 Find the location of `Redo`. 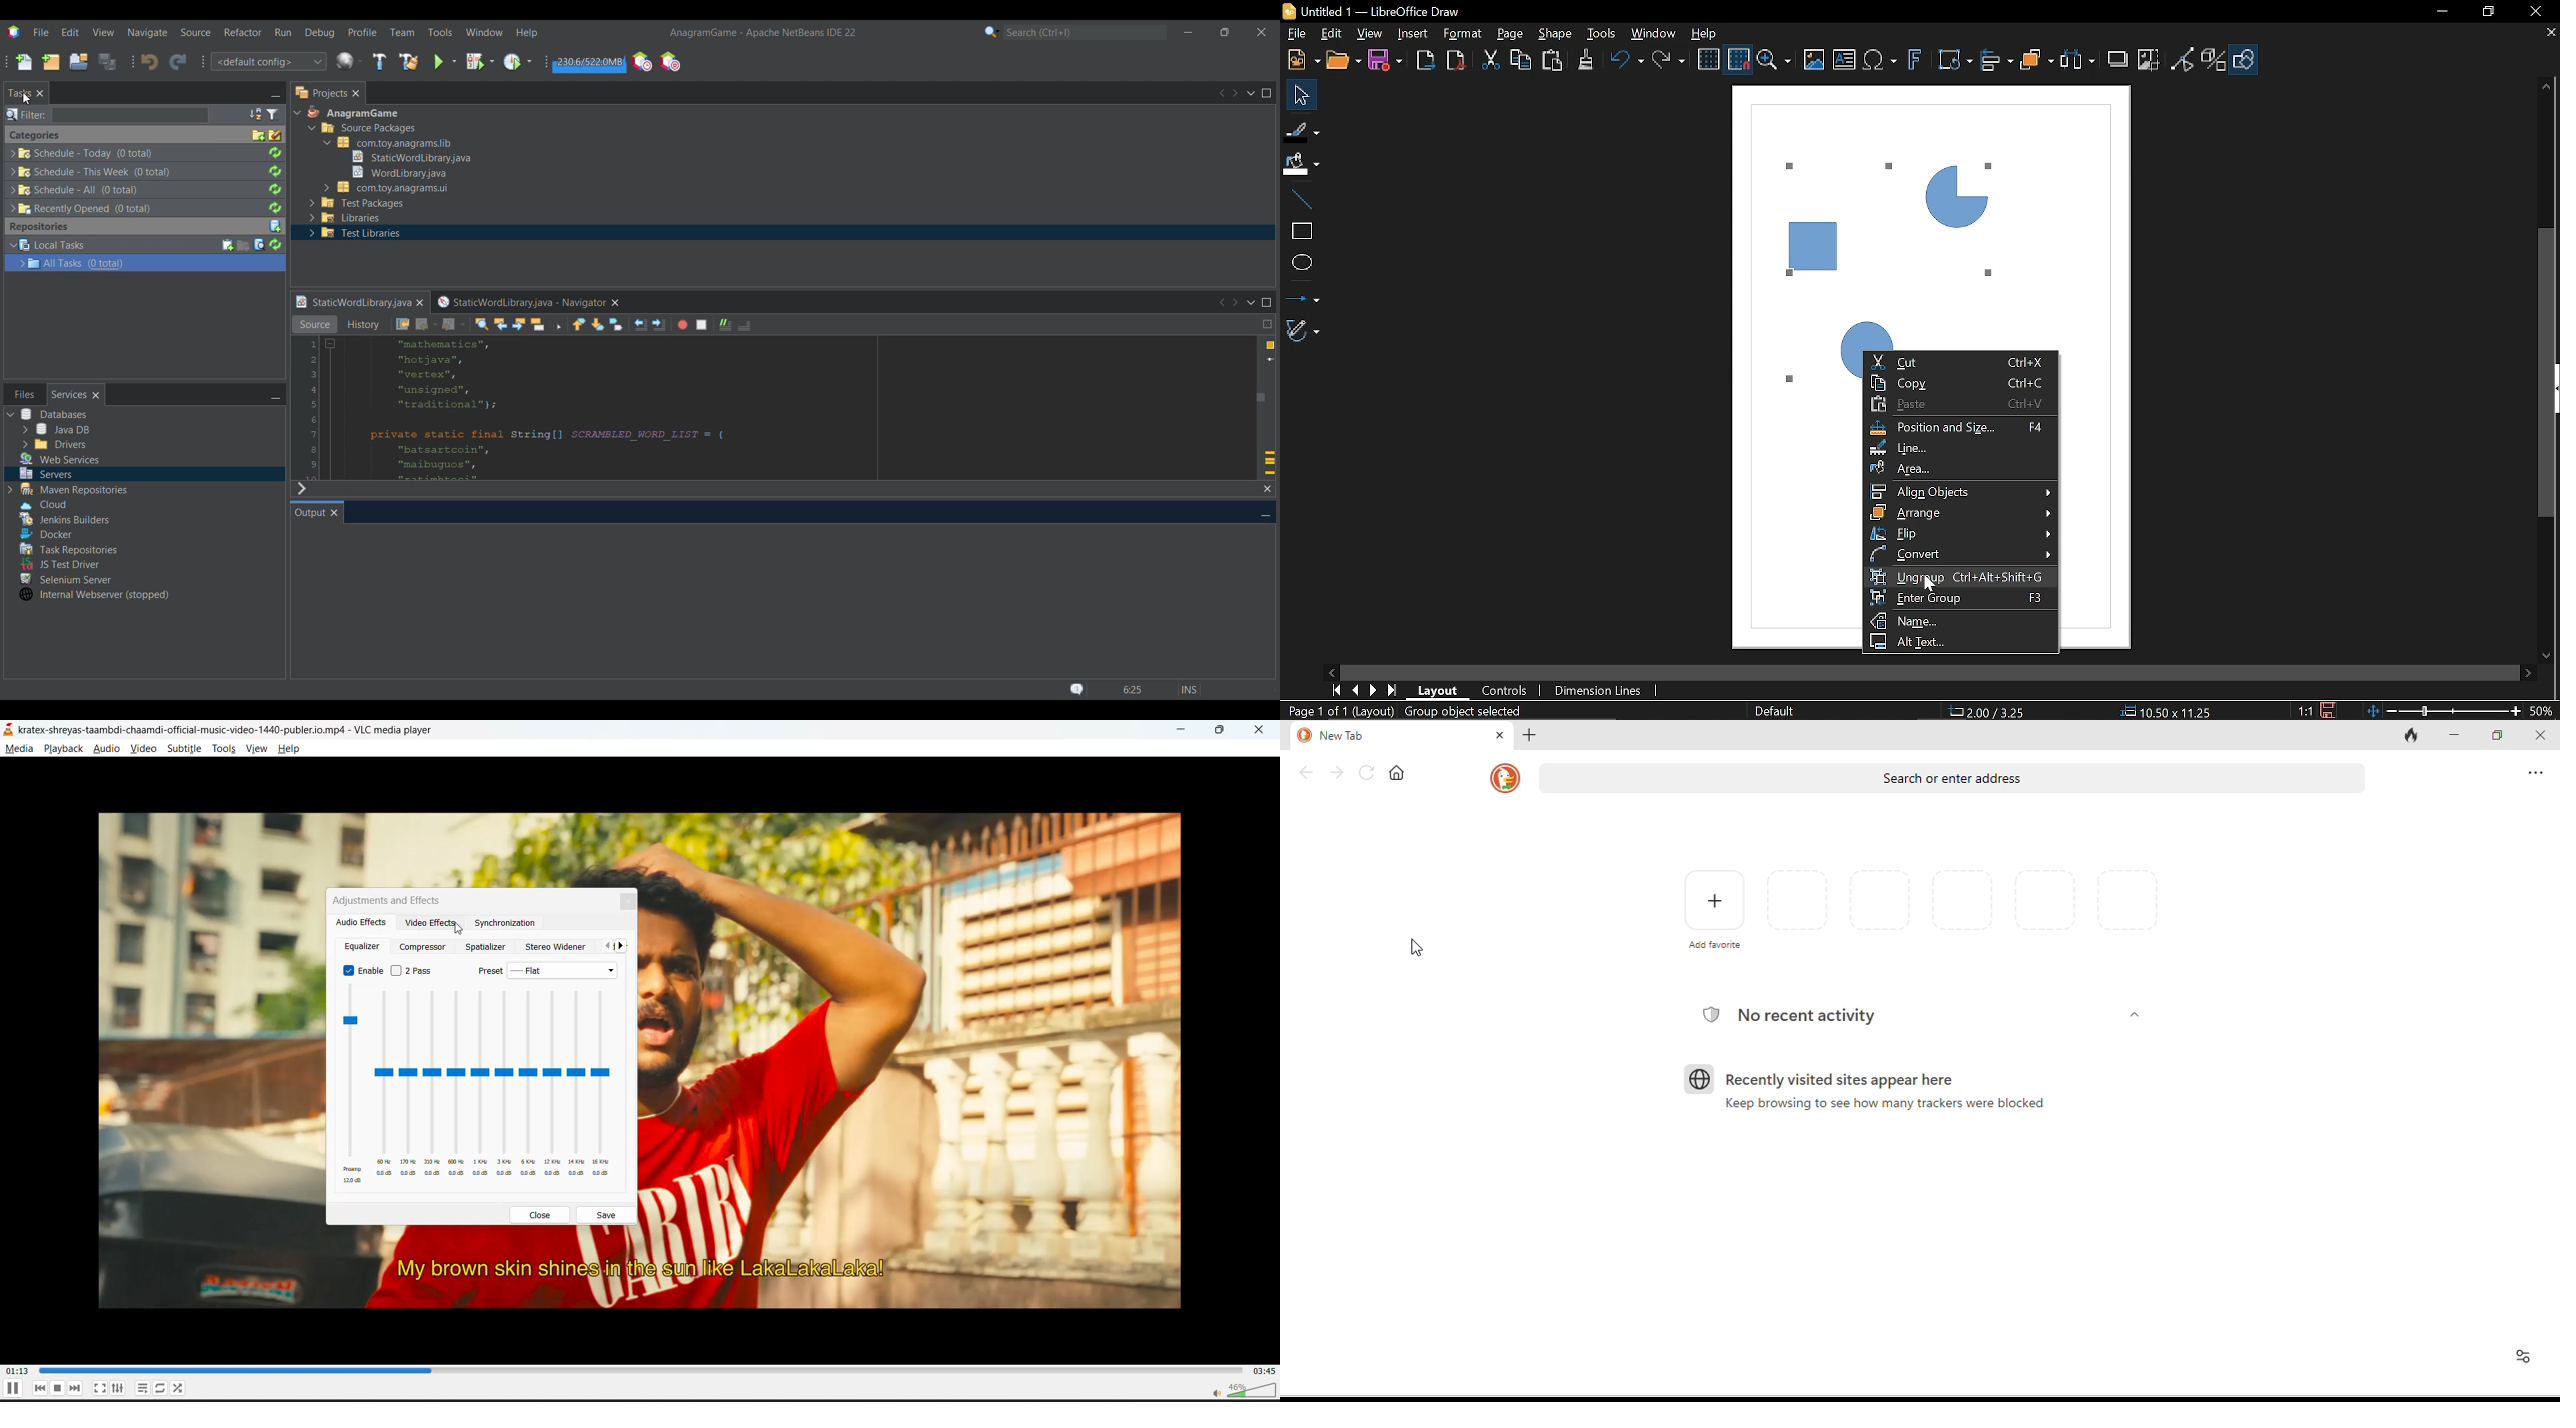

Redo is located at coordinates (1670, 61).